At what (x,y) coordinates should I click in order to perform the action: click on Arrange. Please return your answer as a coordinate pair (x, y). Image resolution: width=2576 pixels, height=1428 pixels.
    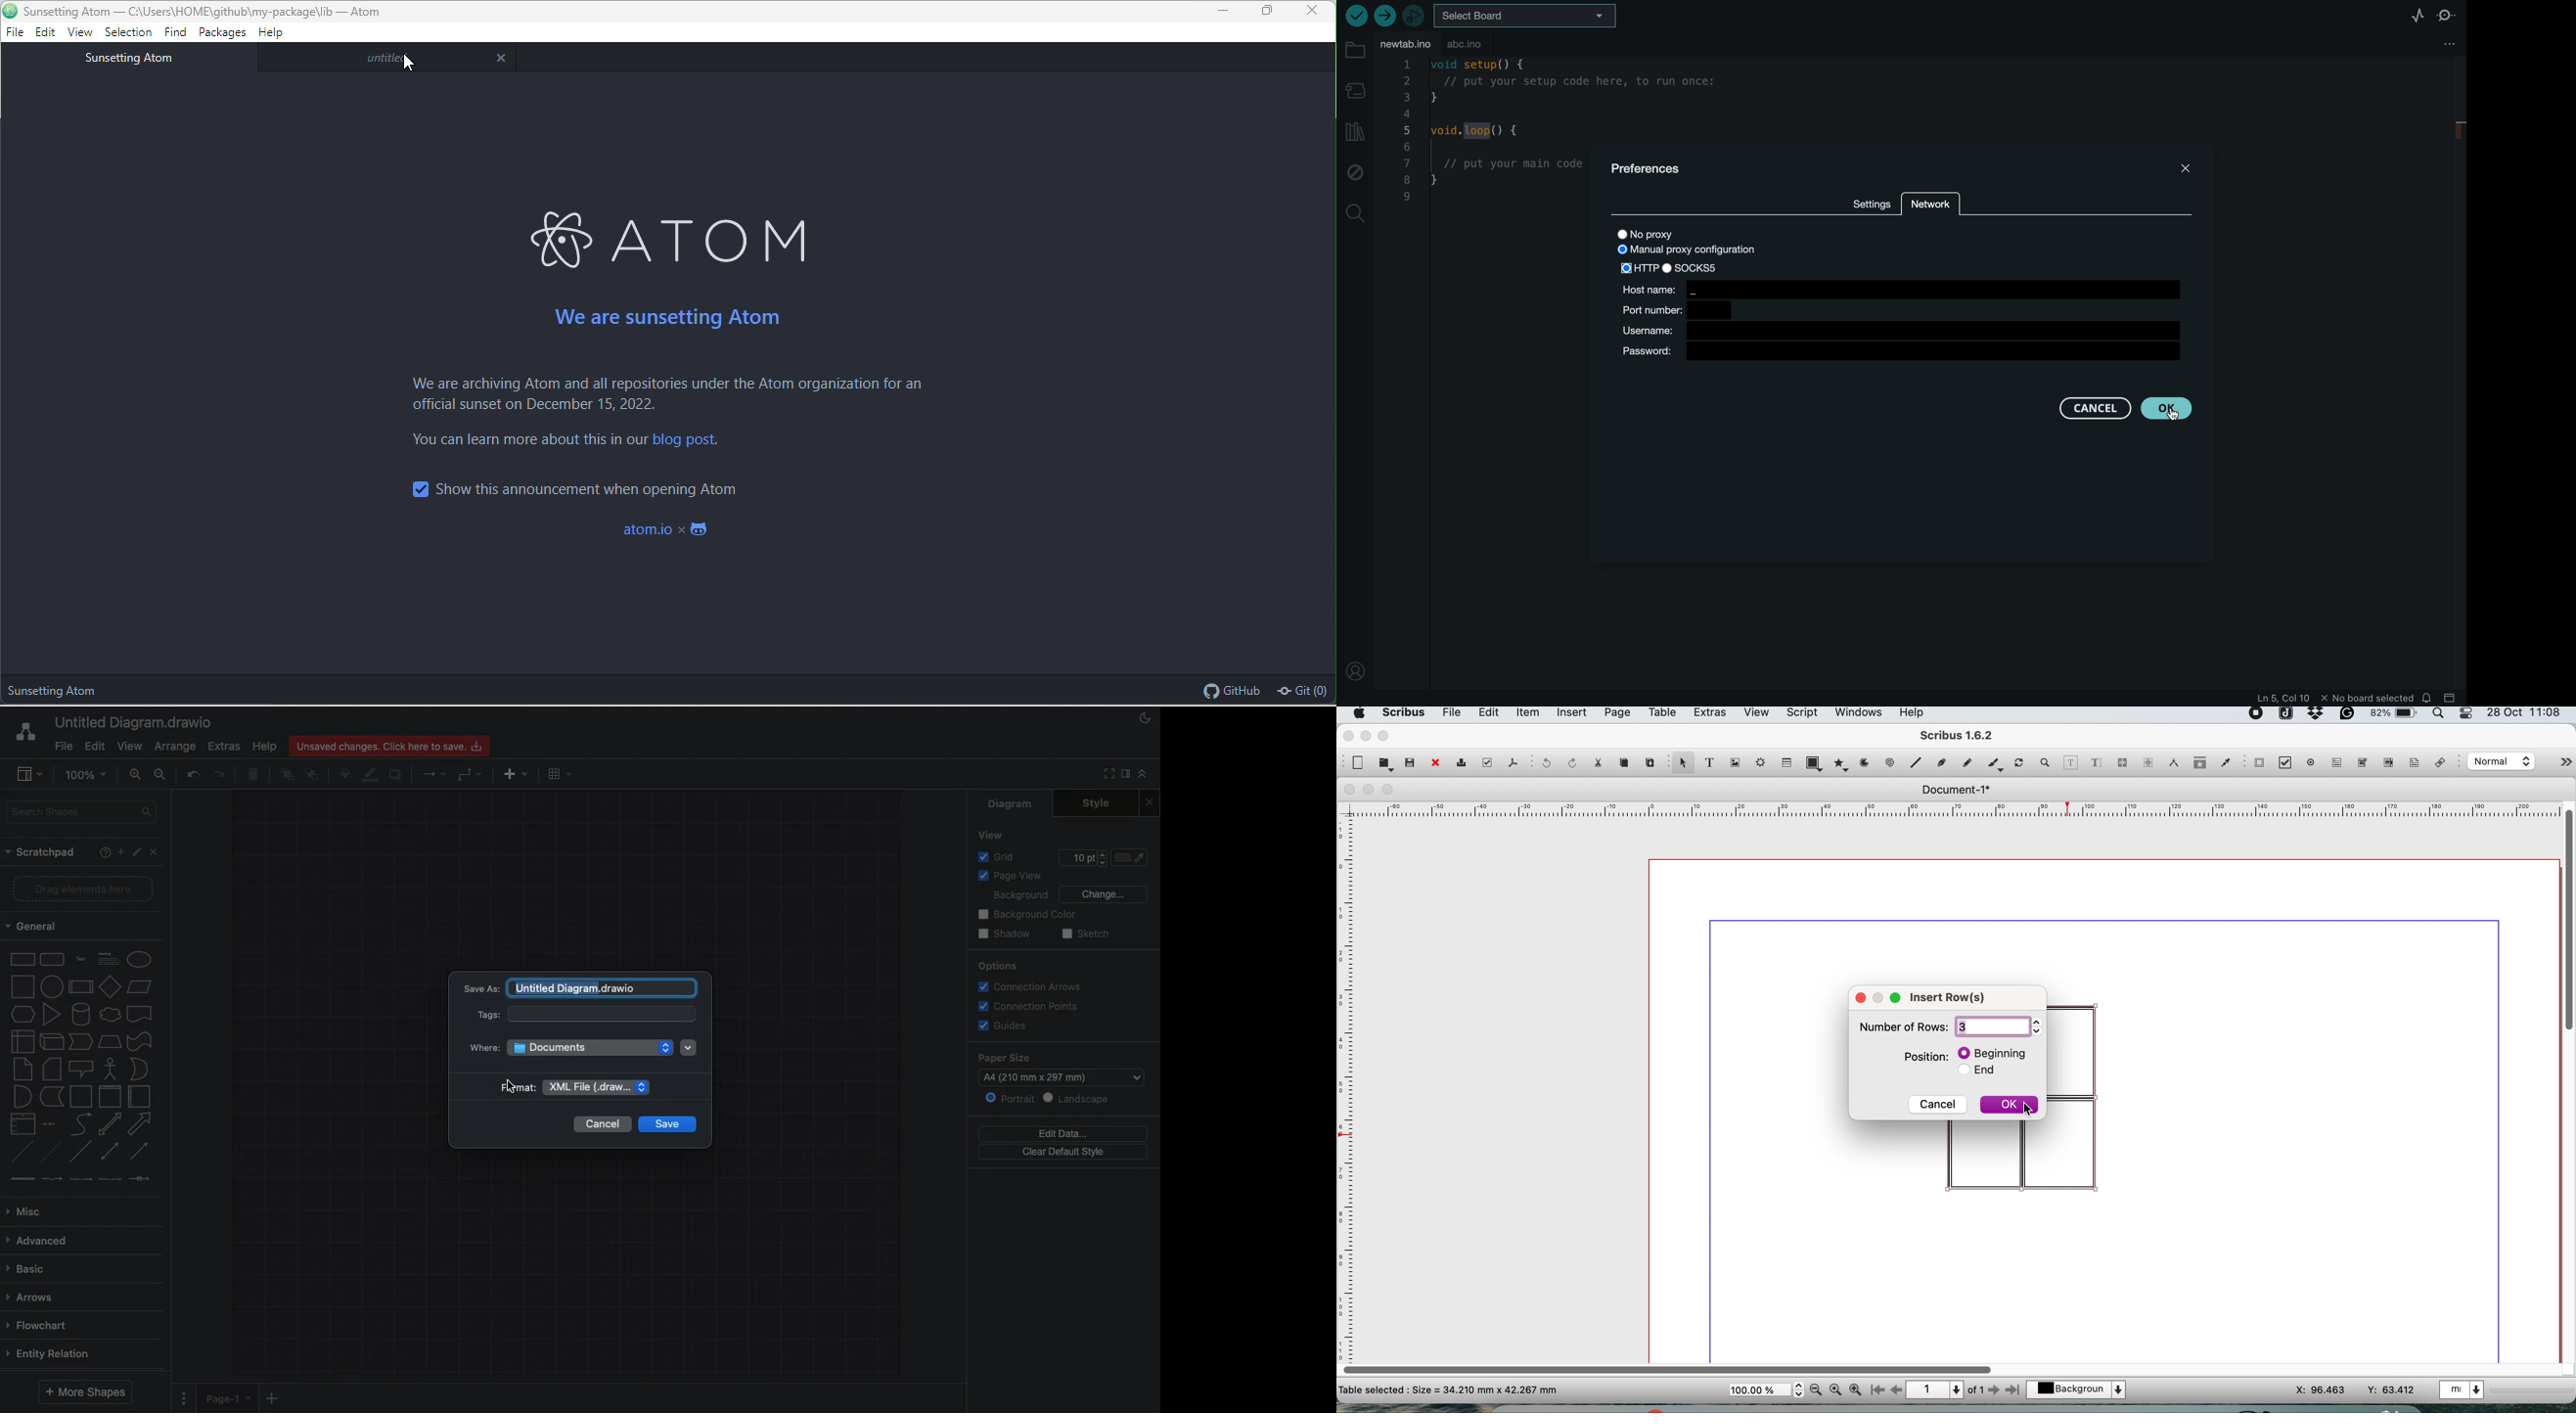
    Looking at the image, I should click on (175, 748).